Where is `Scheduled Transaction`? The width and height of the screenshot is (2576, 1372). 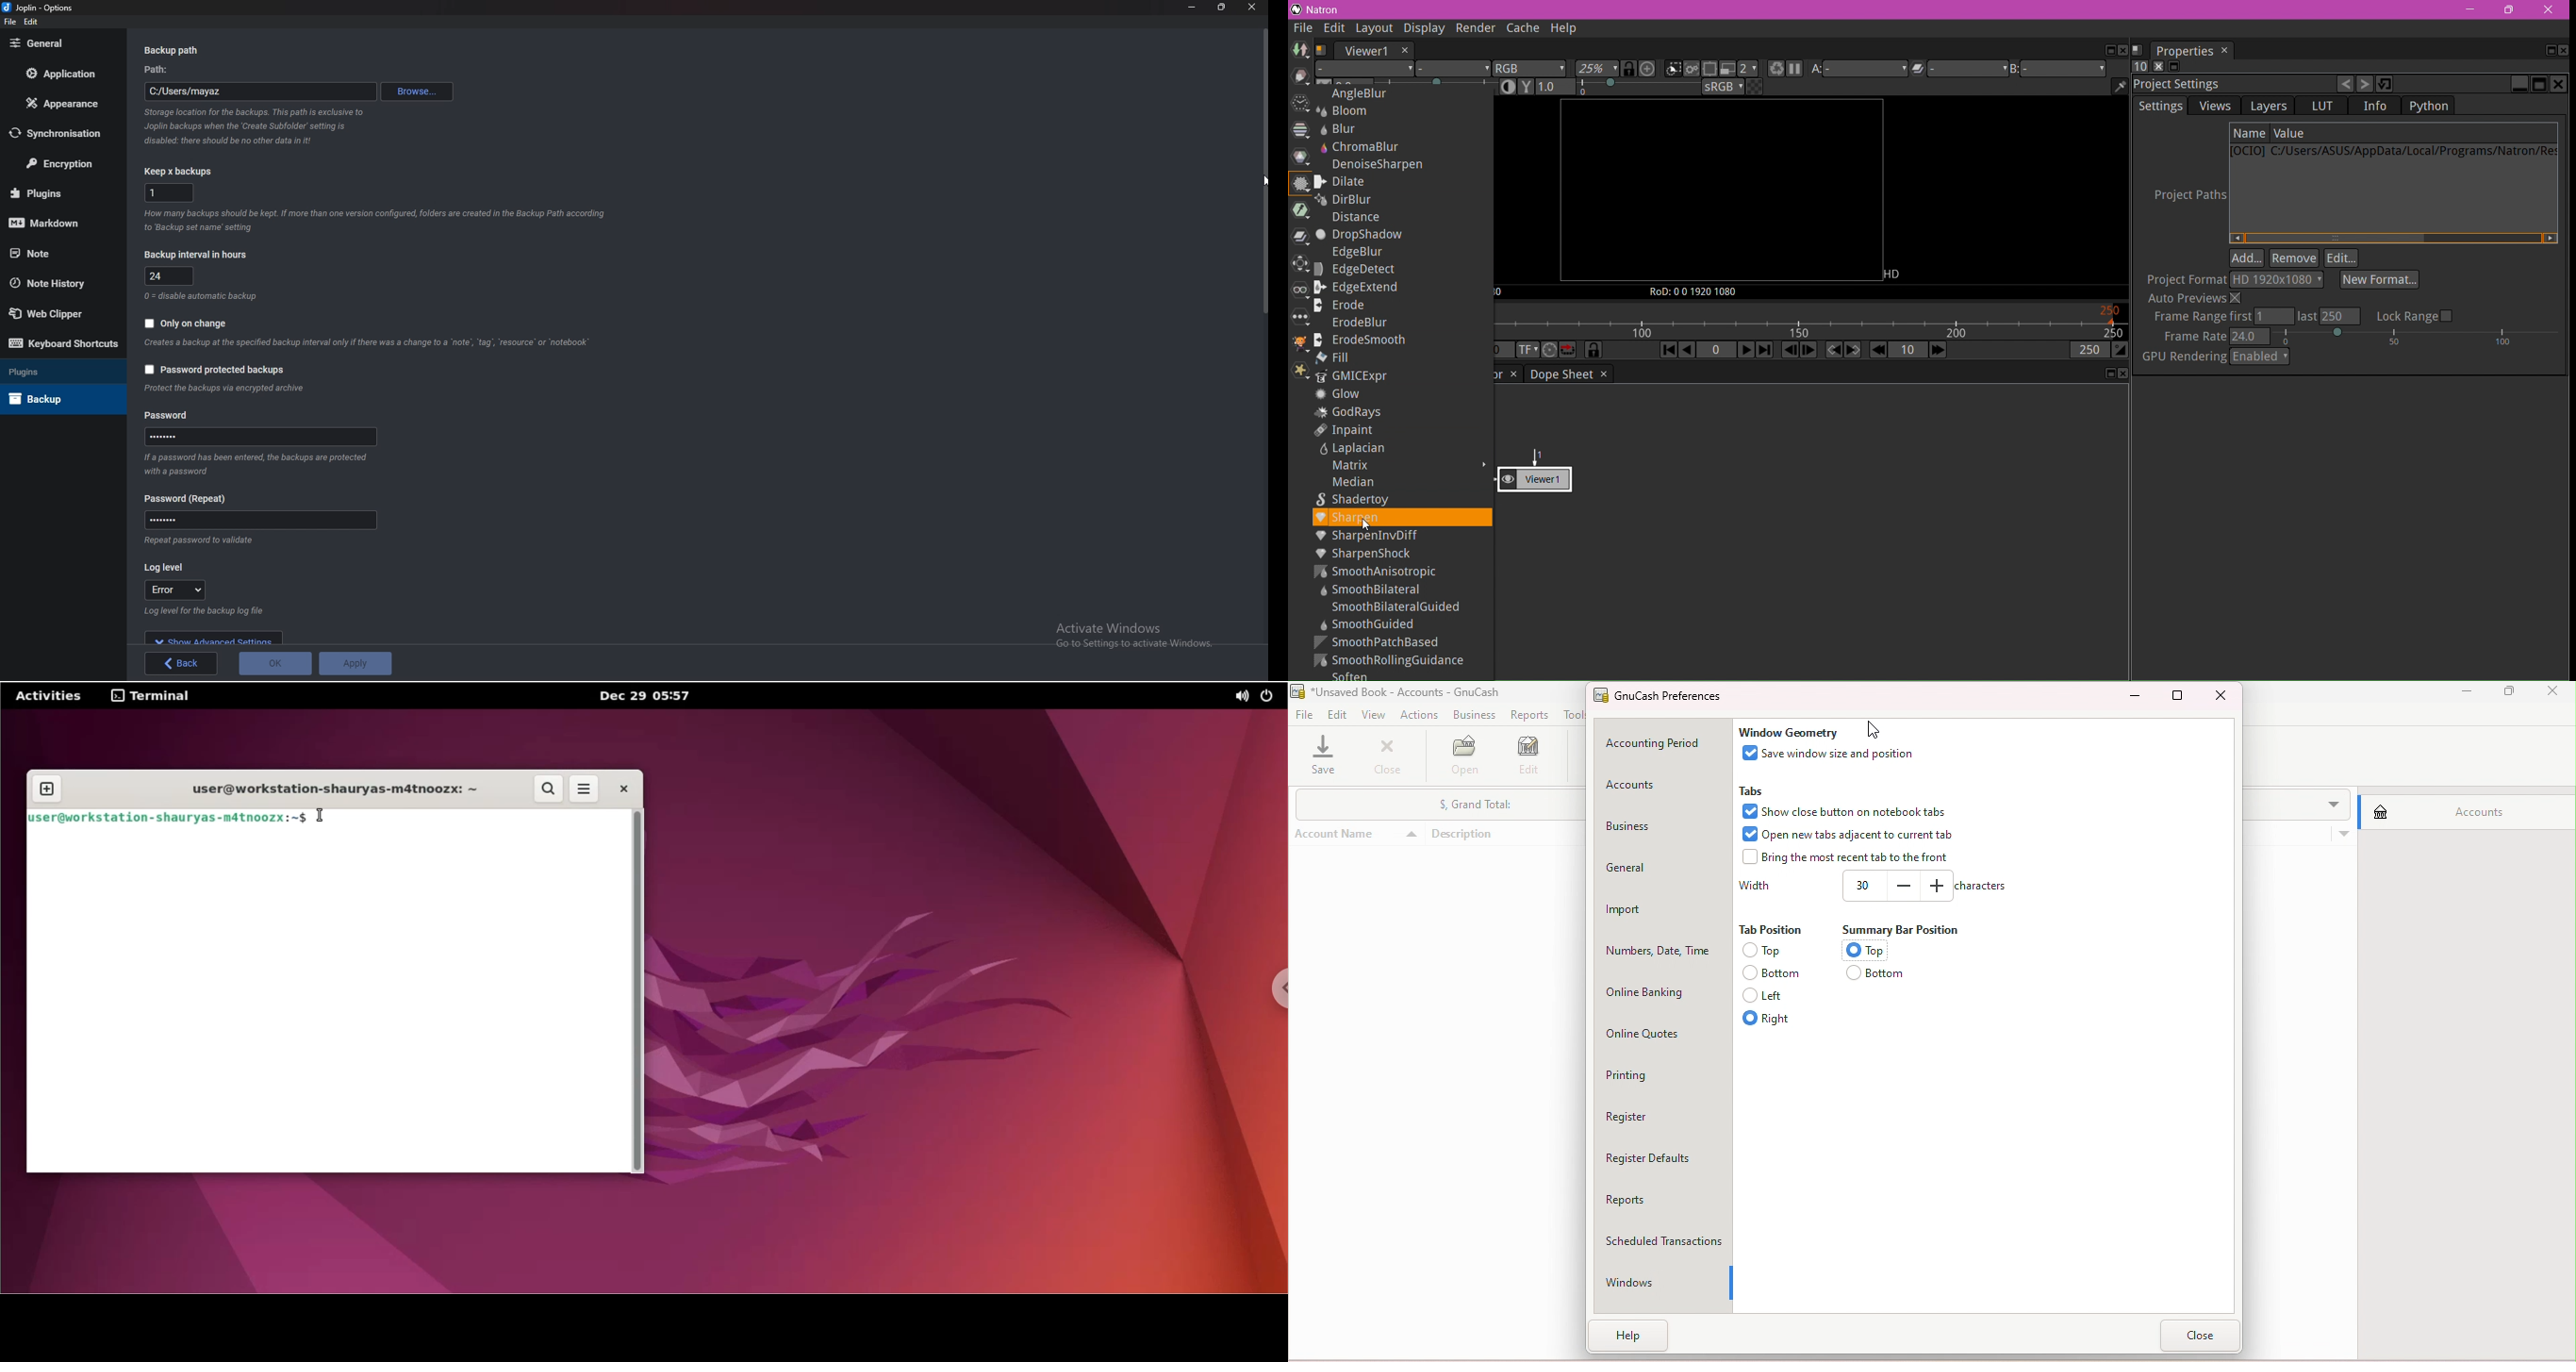 Scheduled Transaction is located at coordinates (1670, 1240).